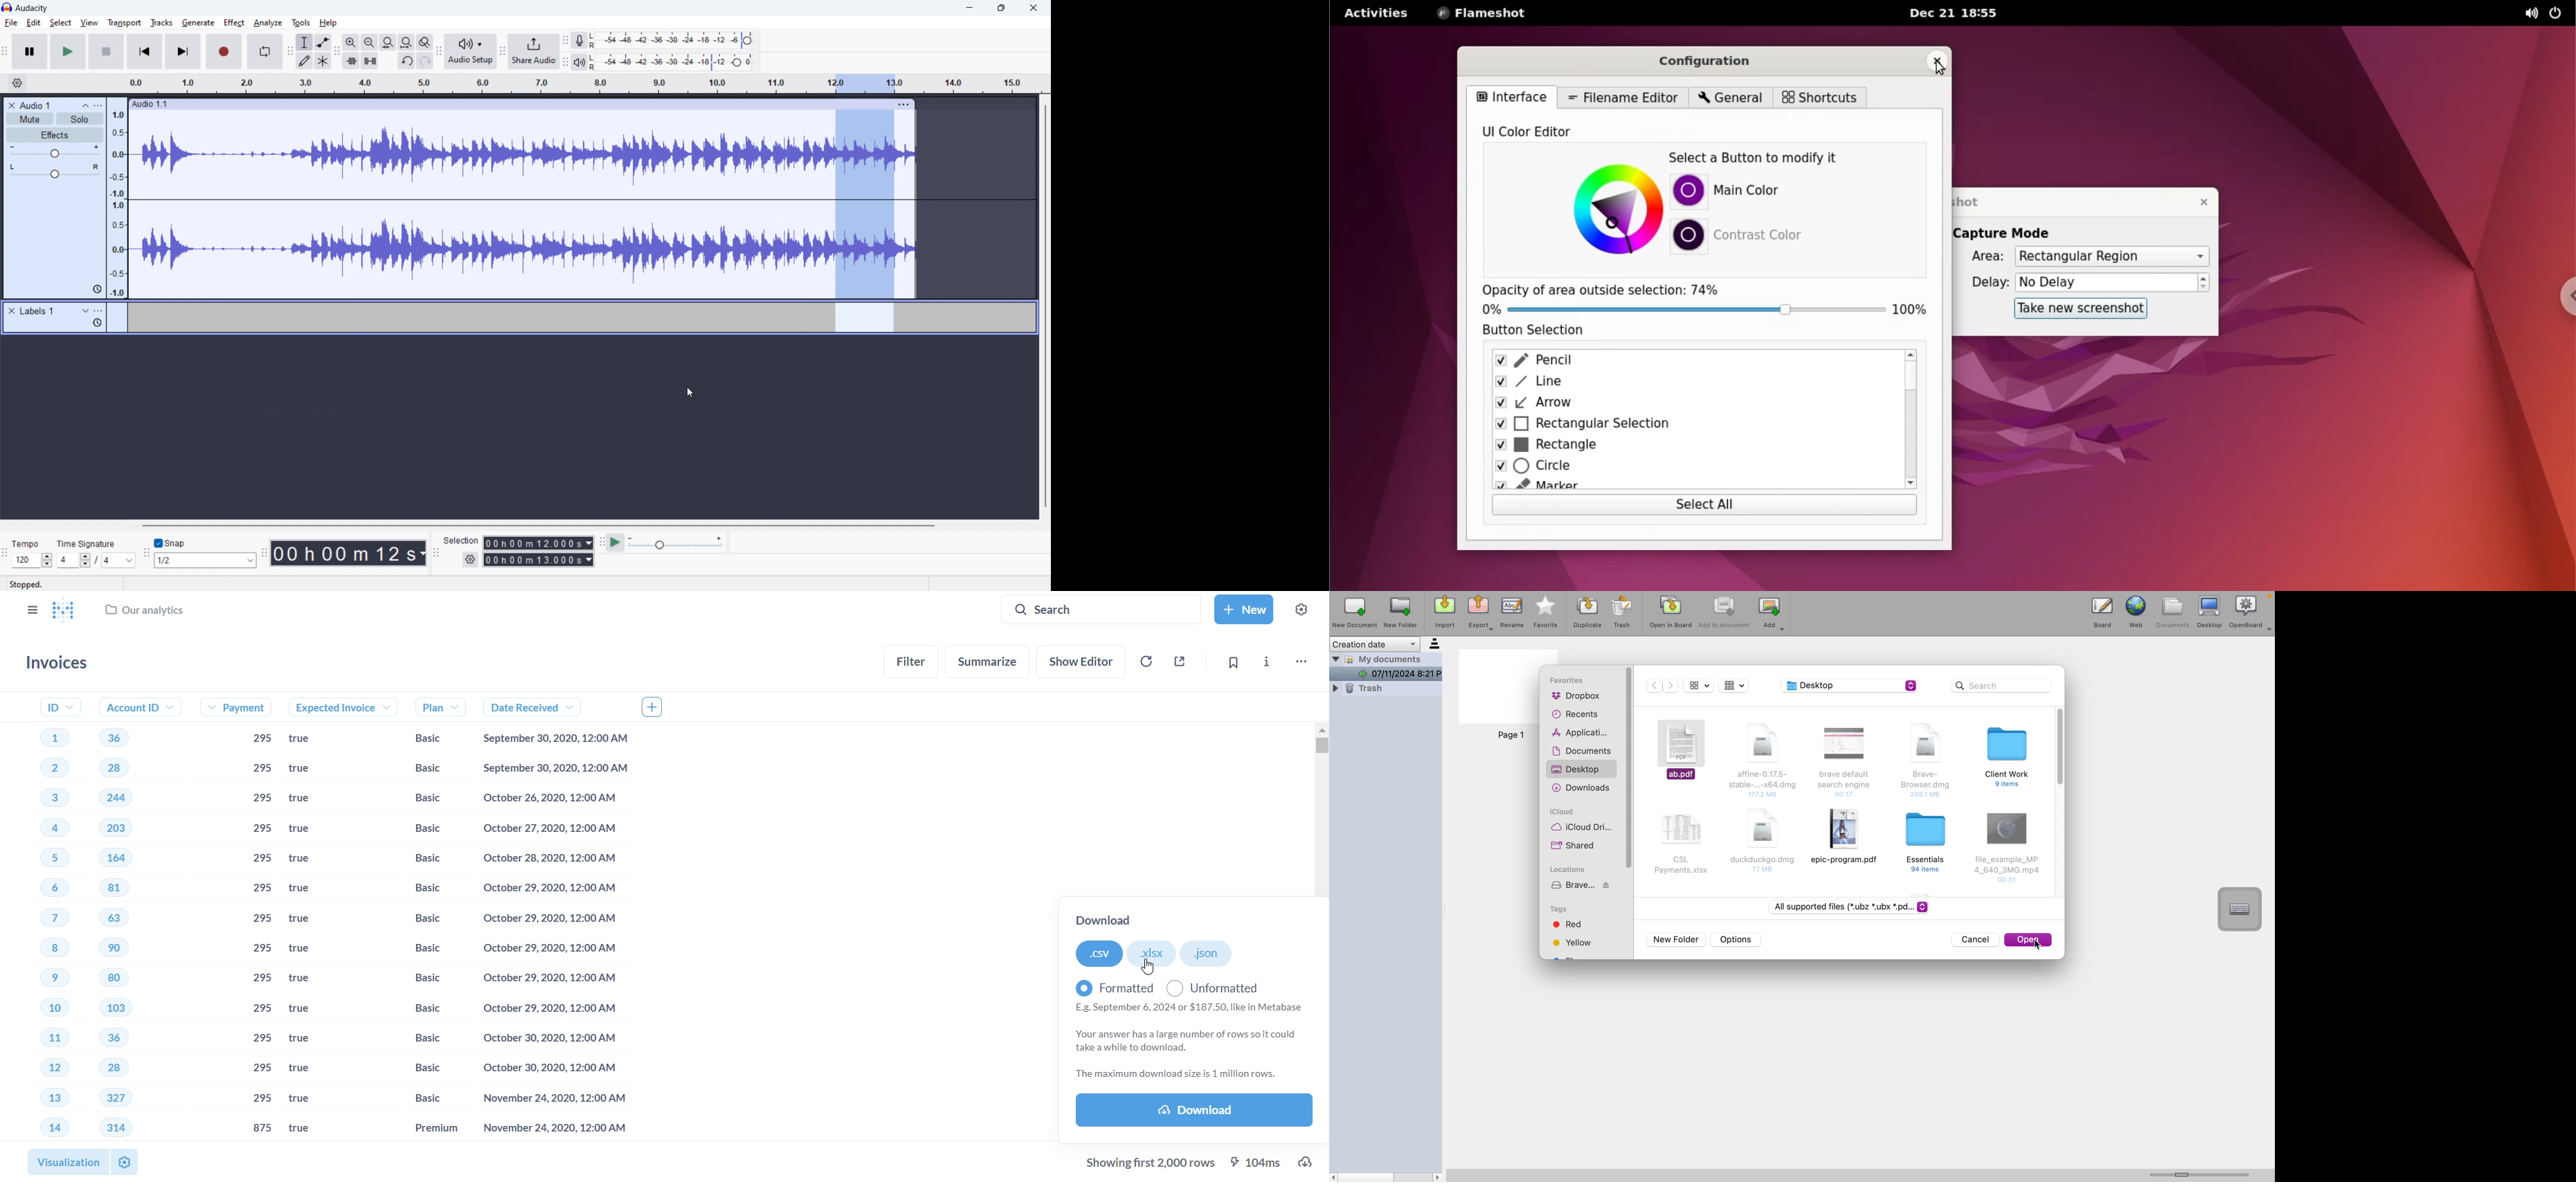  What do you see at coordinates (1685, 403) in the screenshot?
I see `arrow` at bounding box center [1685, 403].